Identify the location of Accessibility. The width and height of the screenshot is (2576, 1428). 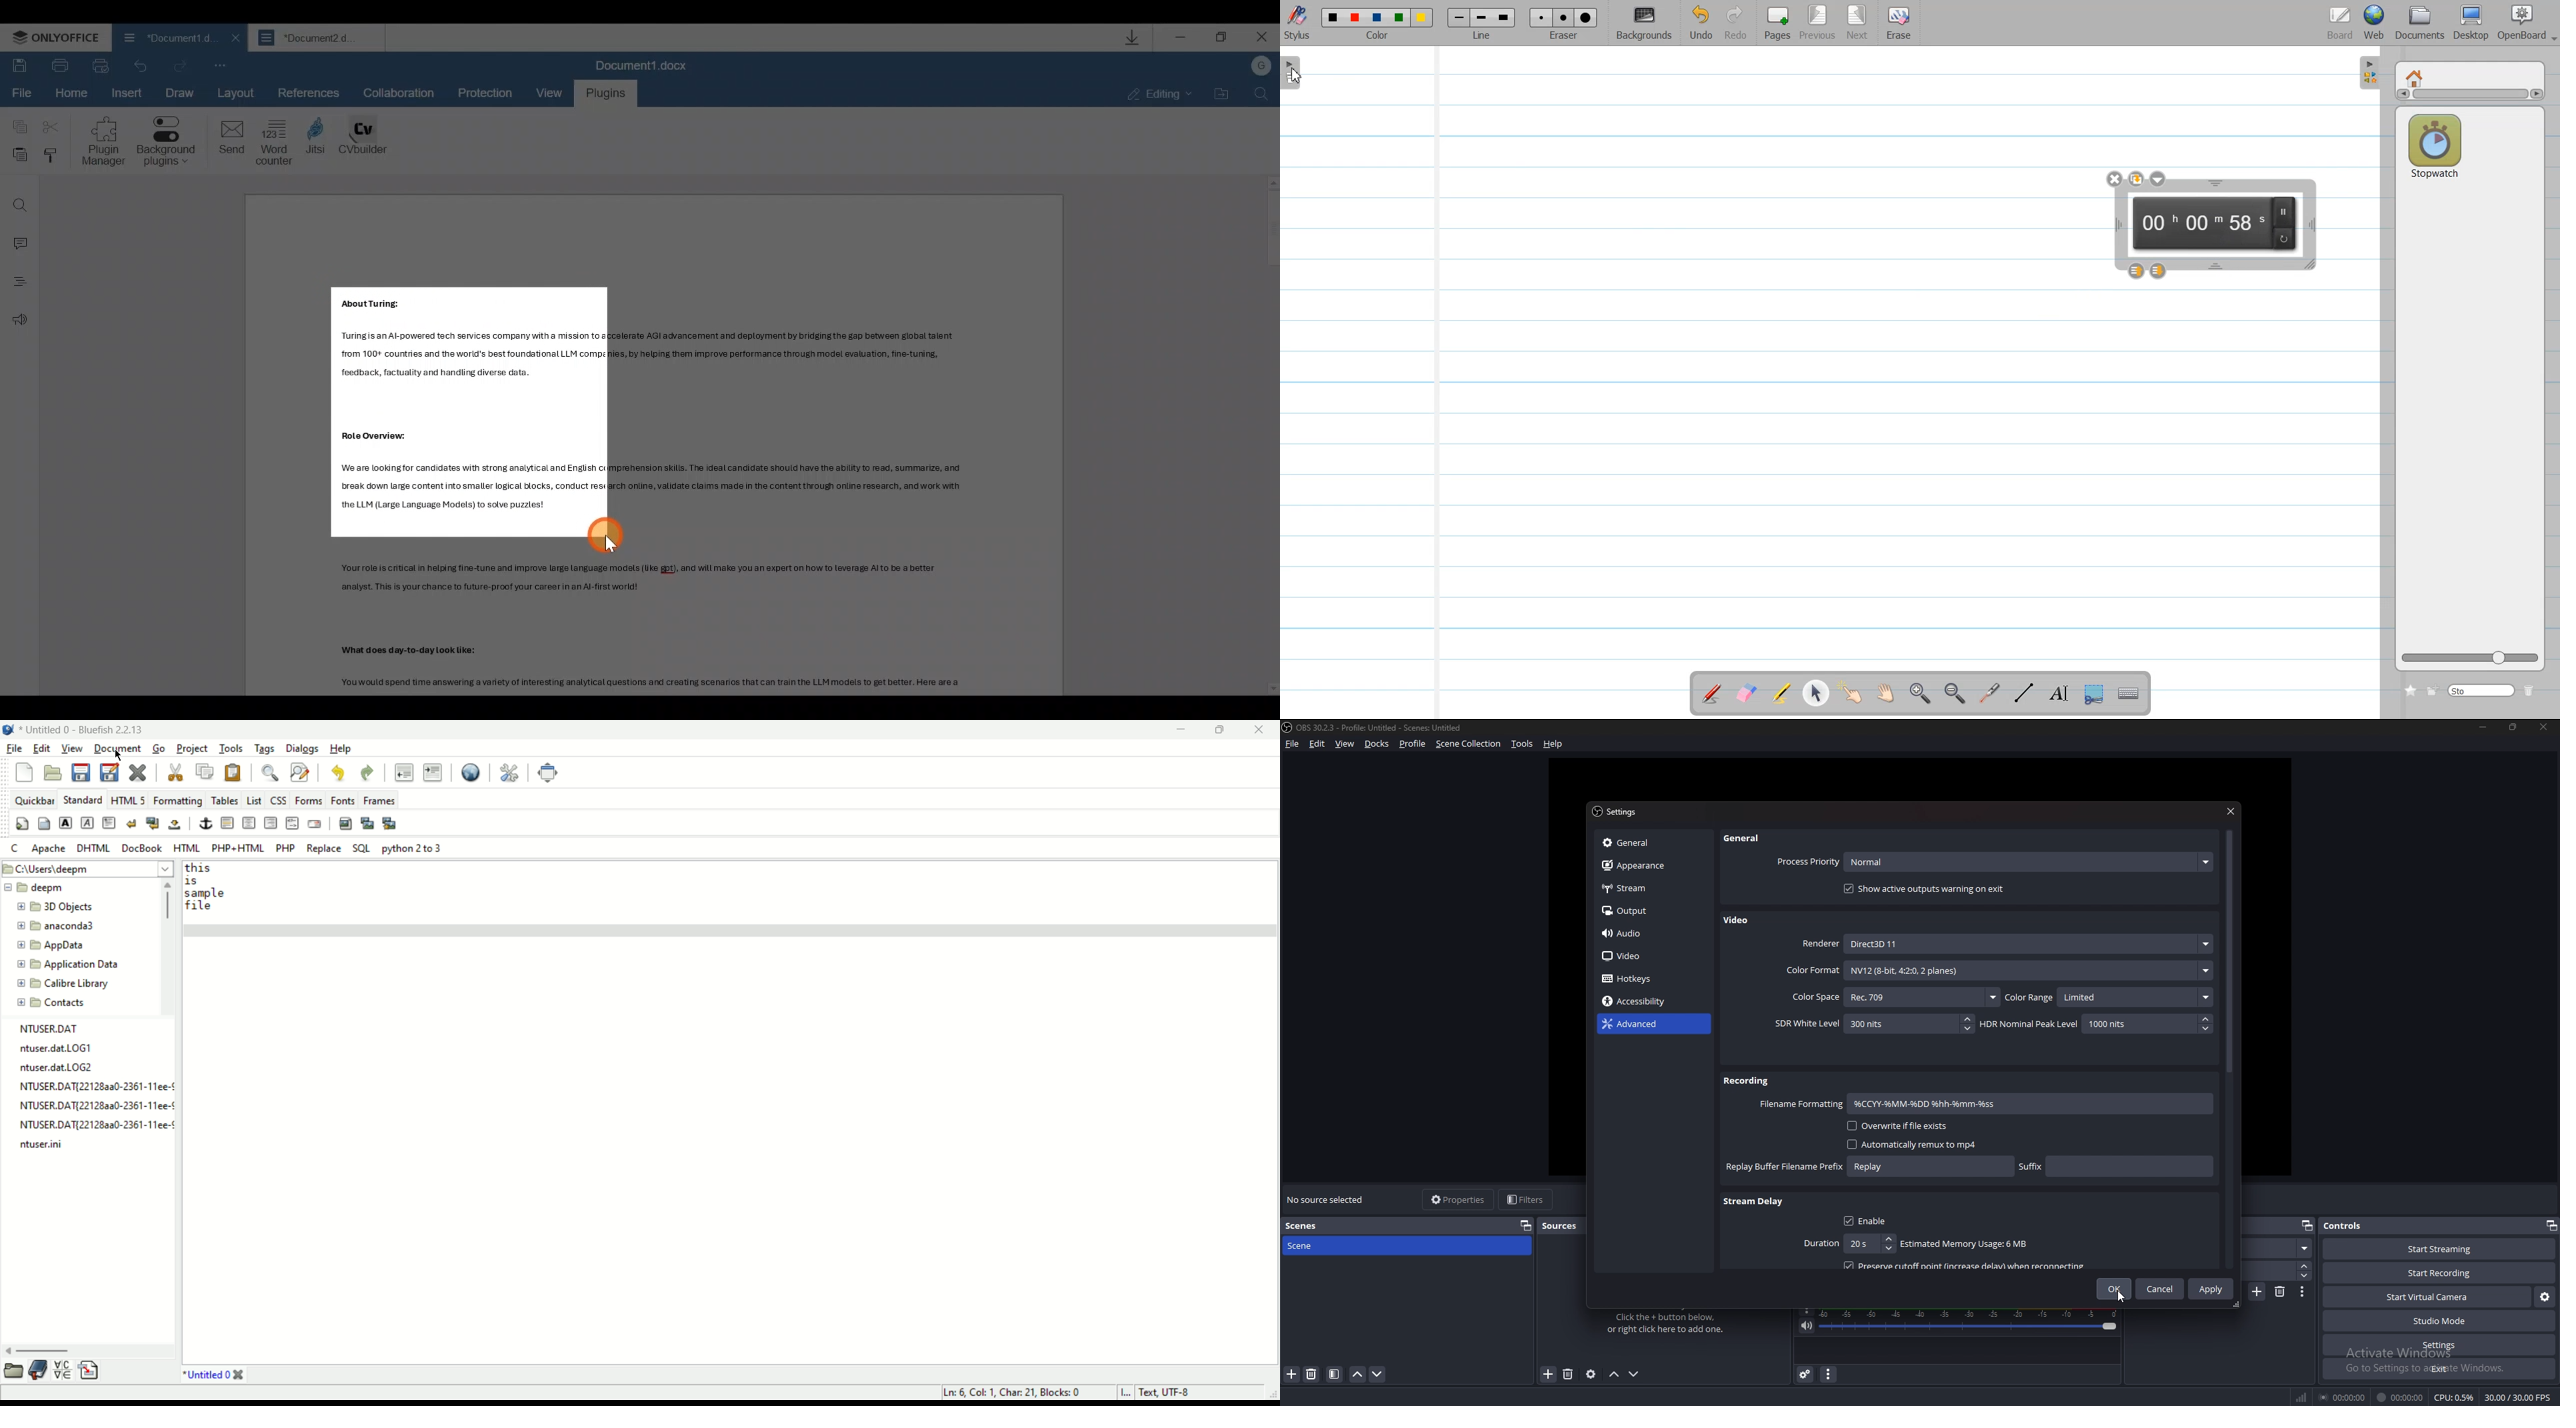
(1641, 1002).